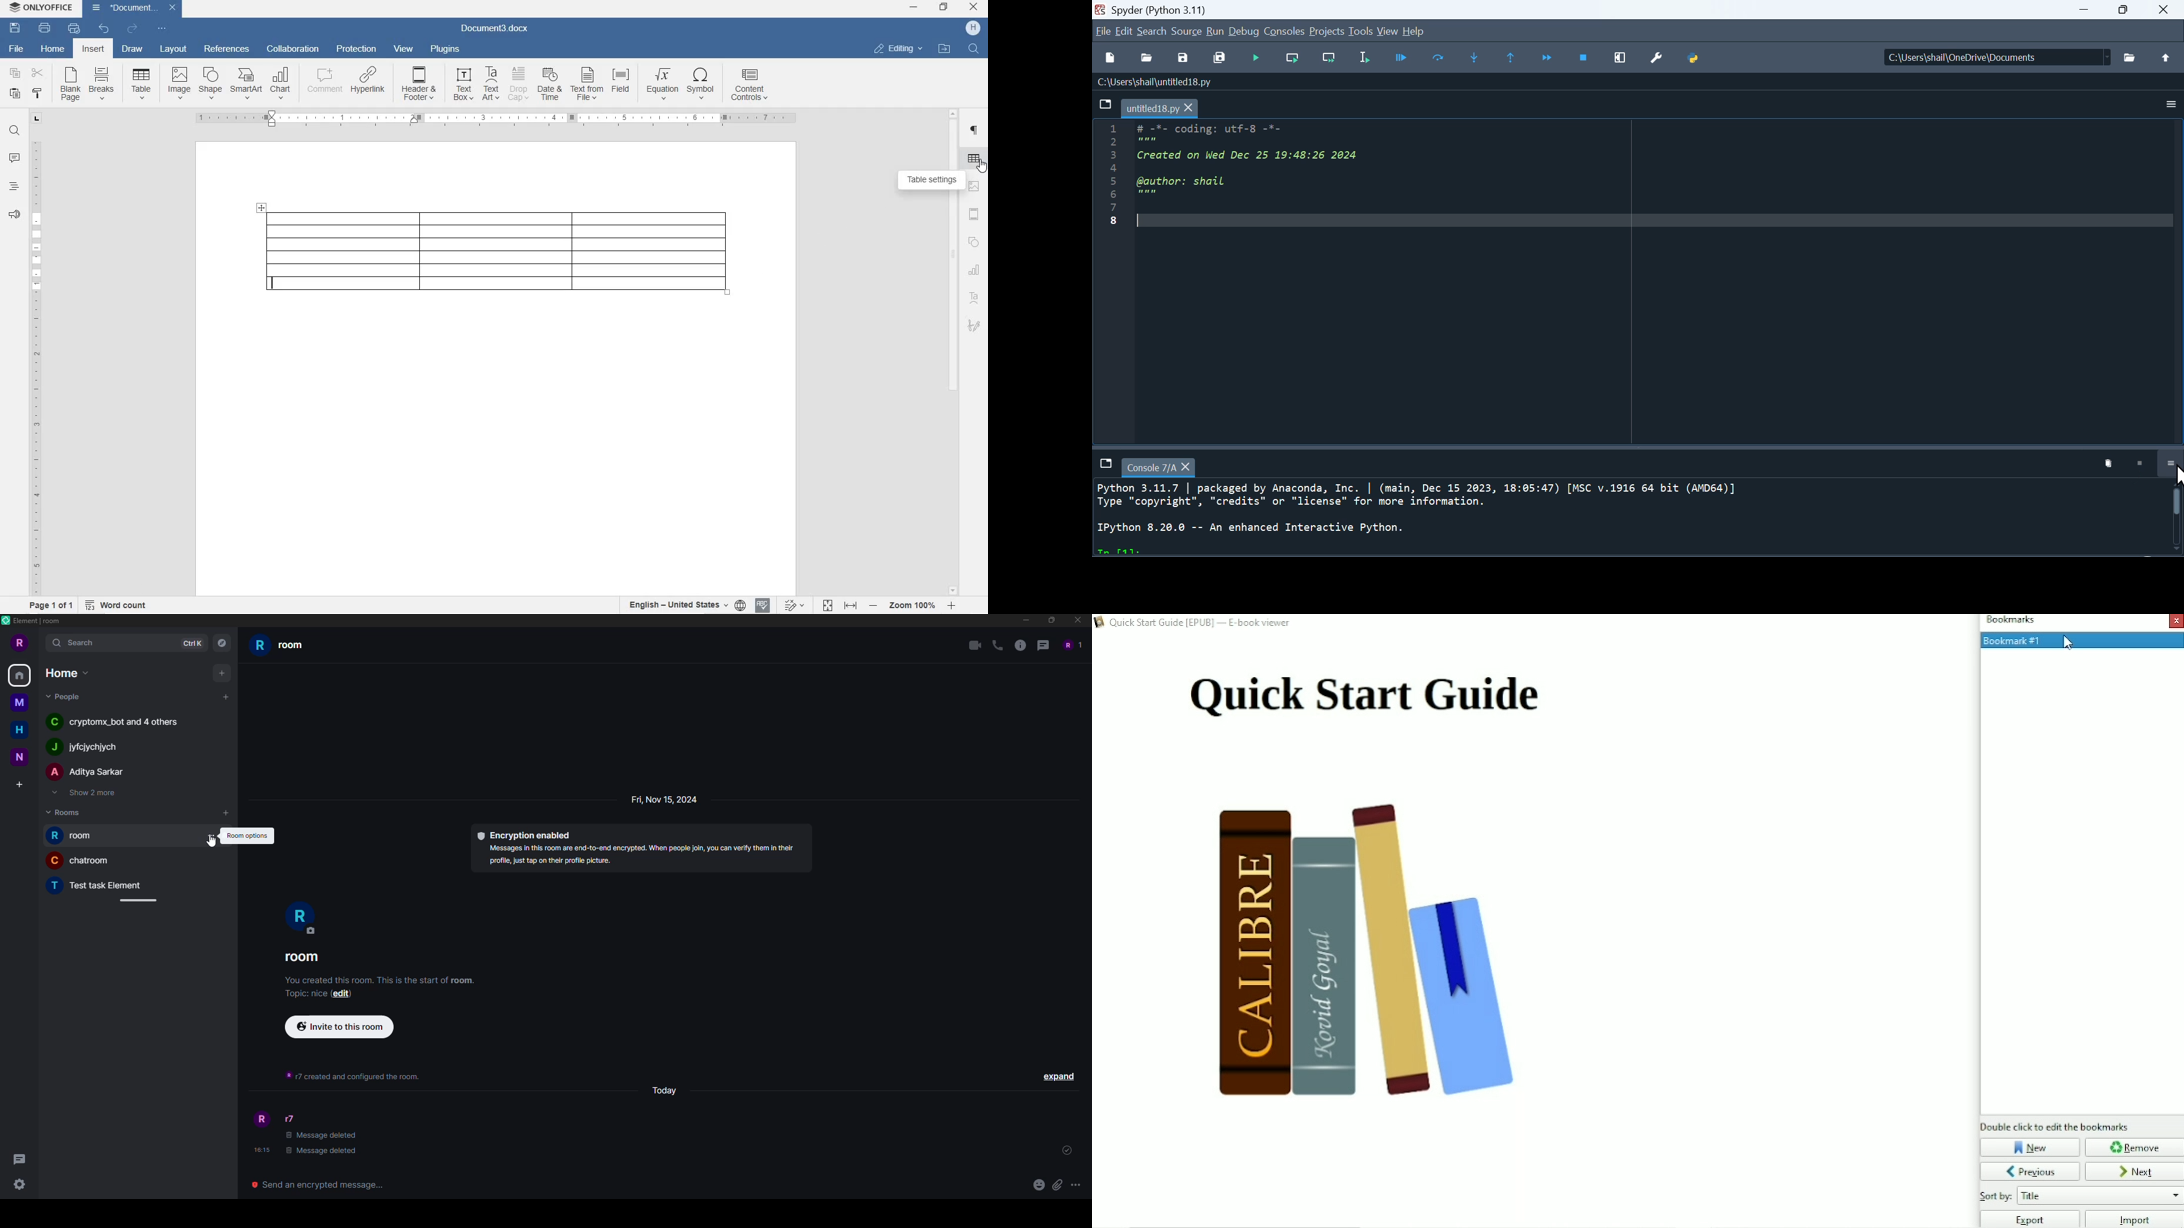 The height and width of the screenshot is (1232, 2184). Describe the element at coordinates (339, 1025) in the screenshot. I see `invite to this room` at that location.